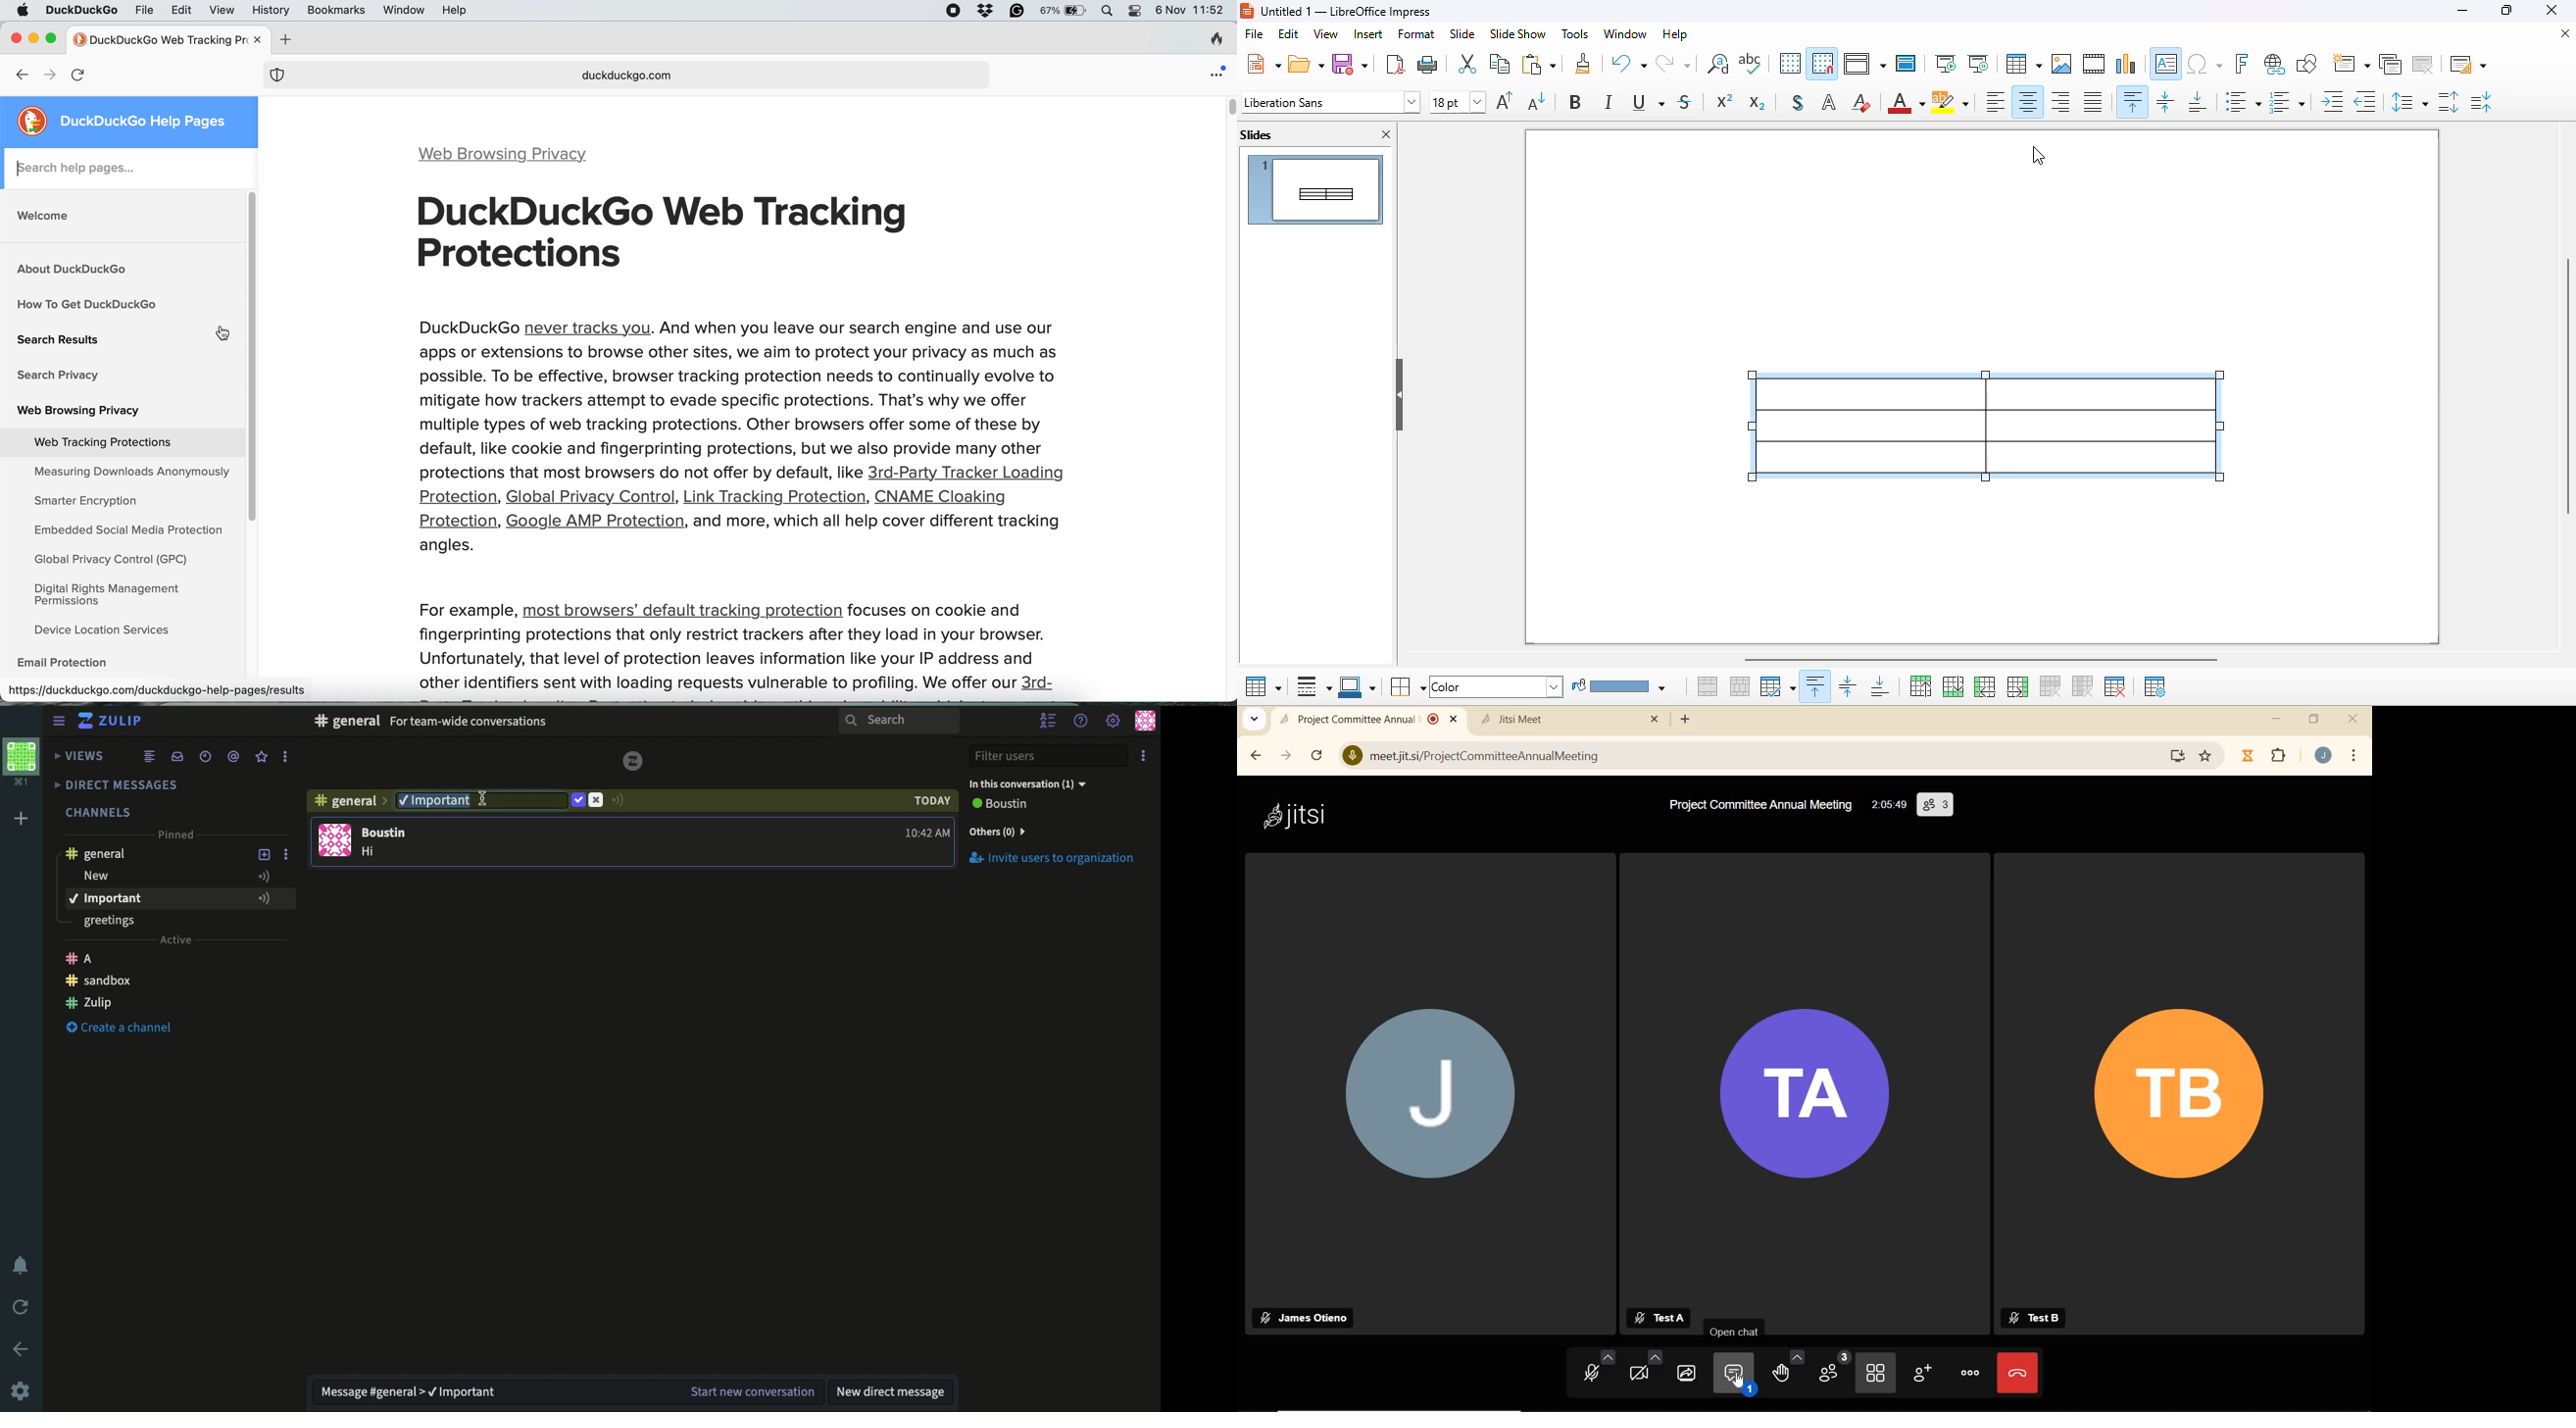 The height and width of the screenshot is (1428, 2576). What do you see at coordinates (177, 755) in the screenshot?
I see `Inbox` at bounding box center [177, 755].